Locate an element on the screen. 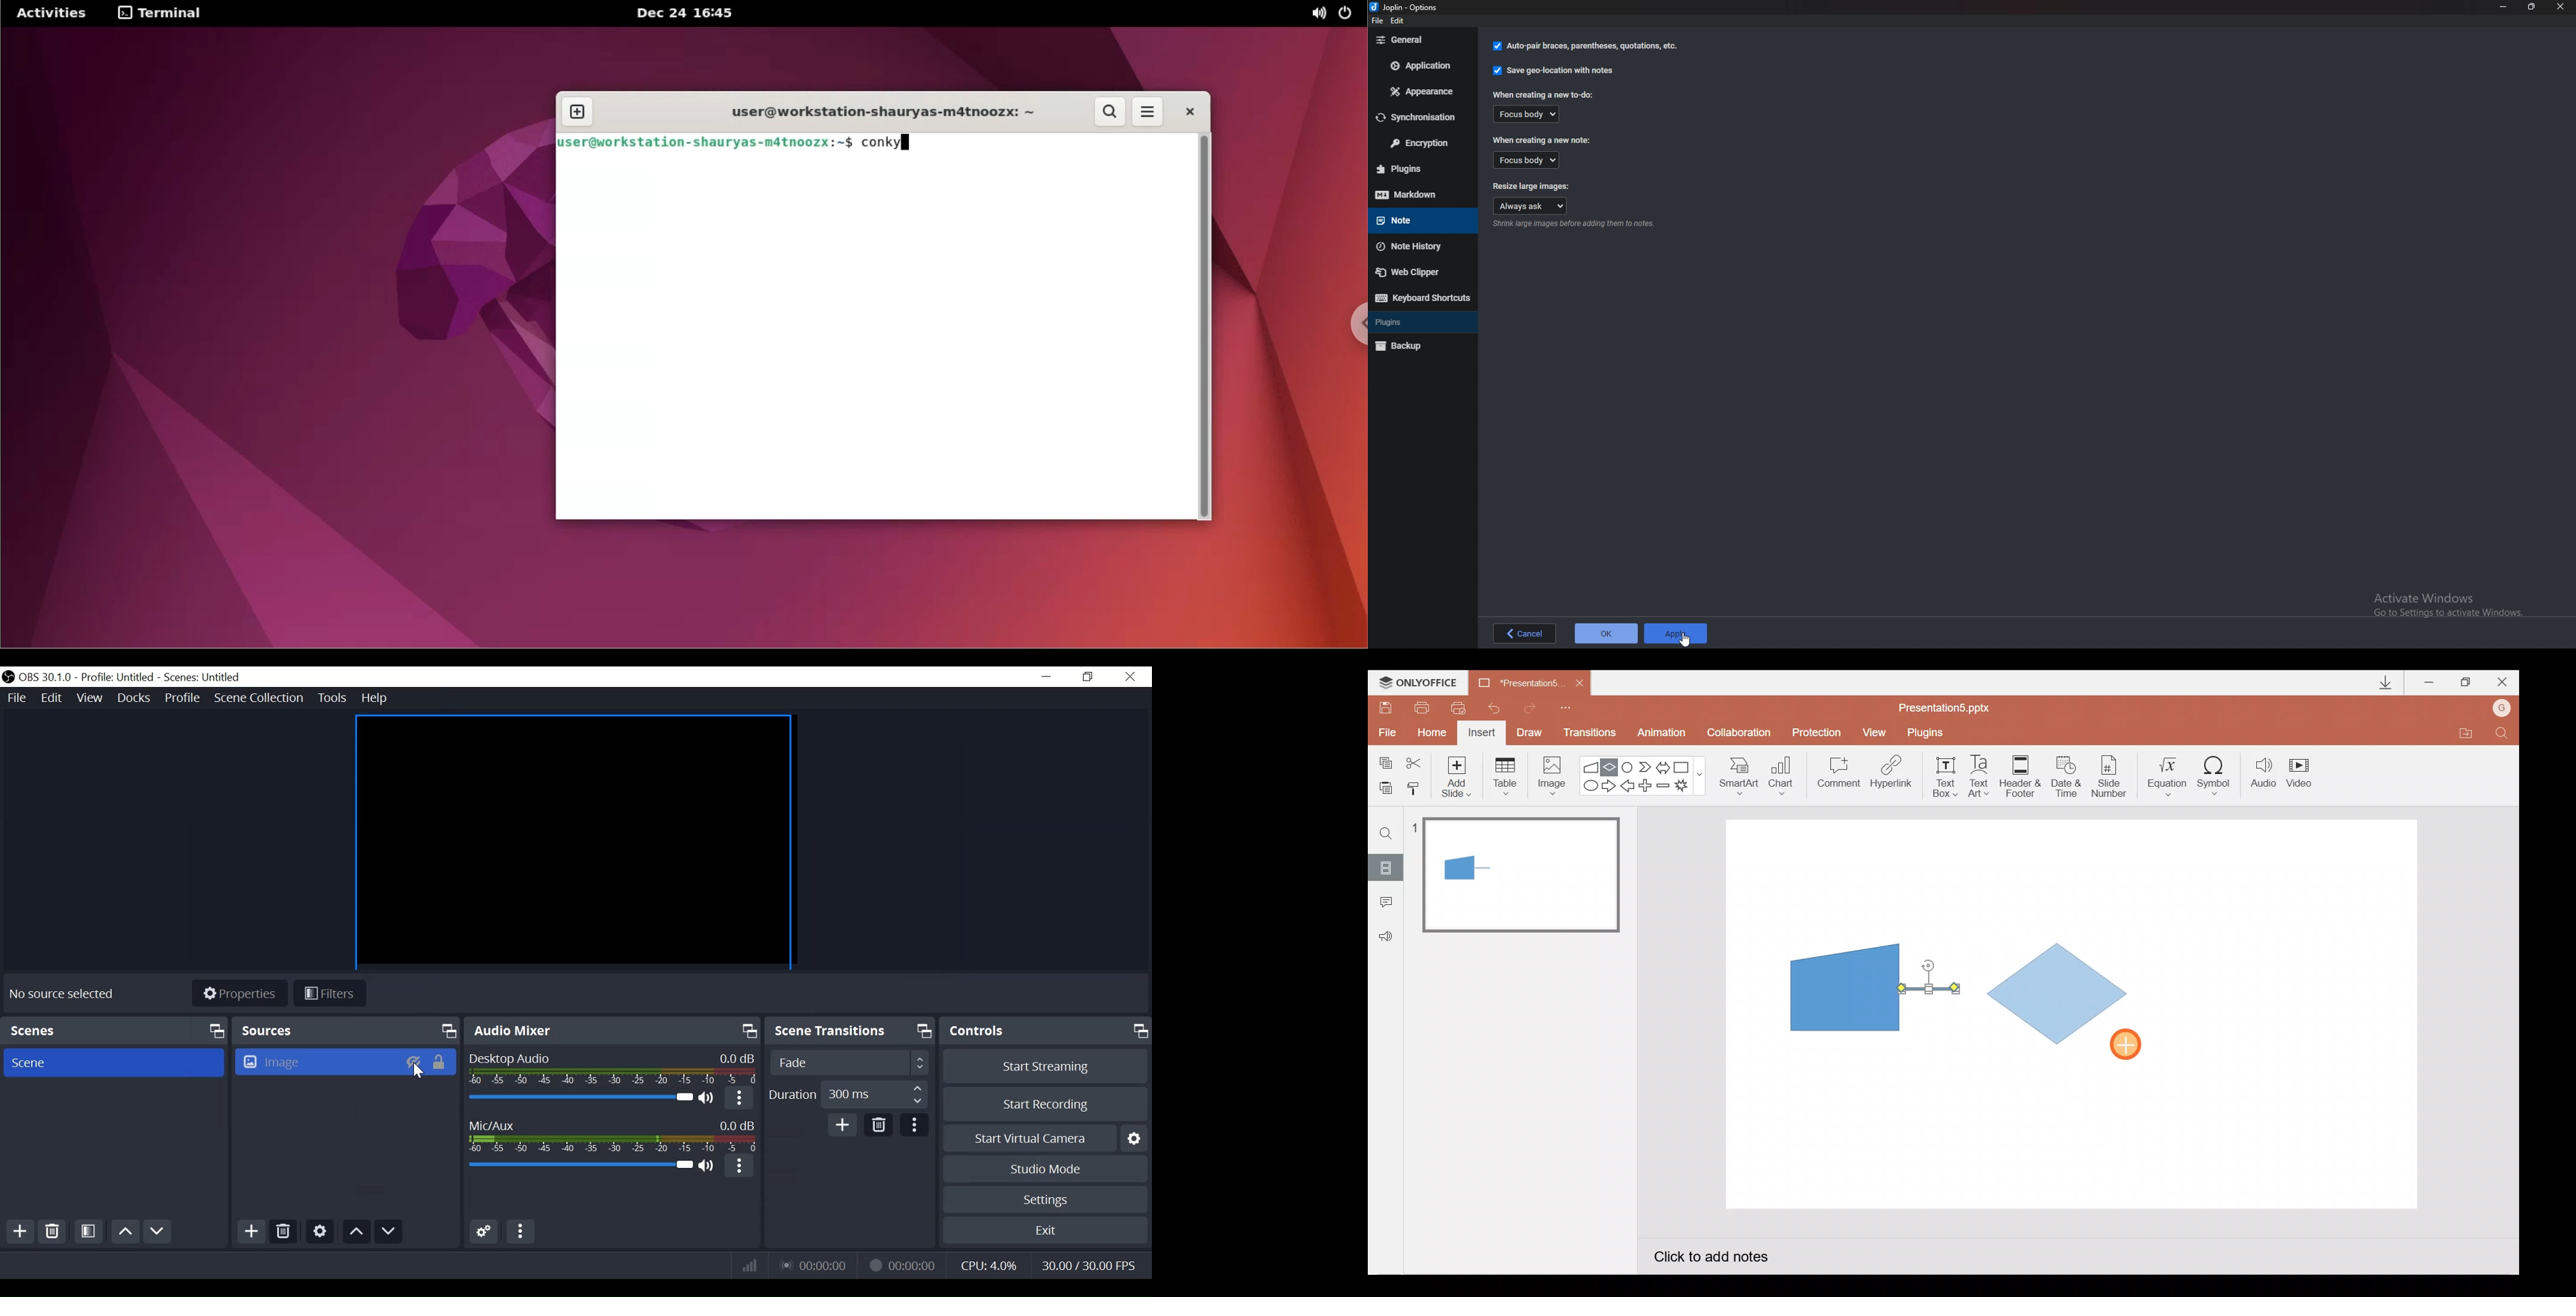 The height and width of the screenshot is (1316, 2576). Web Clipper is located at coordinates (1418, 273).